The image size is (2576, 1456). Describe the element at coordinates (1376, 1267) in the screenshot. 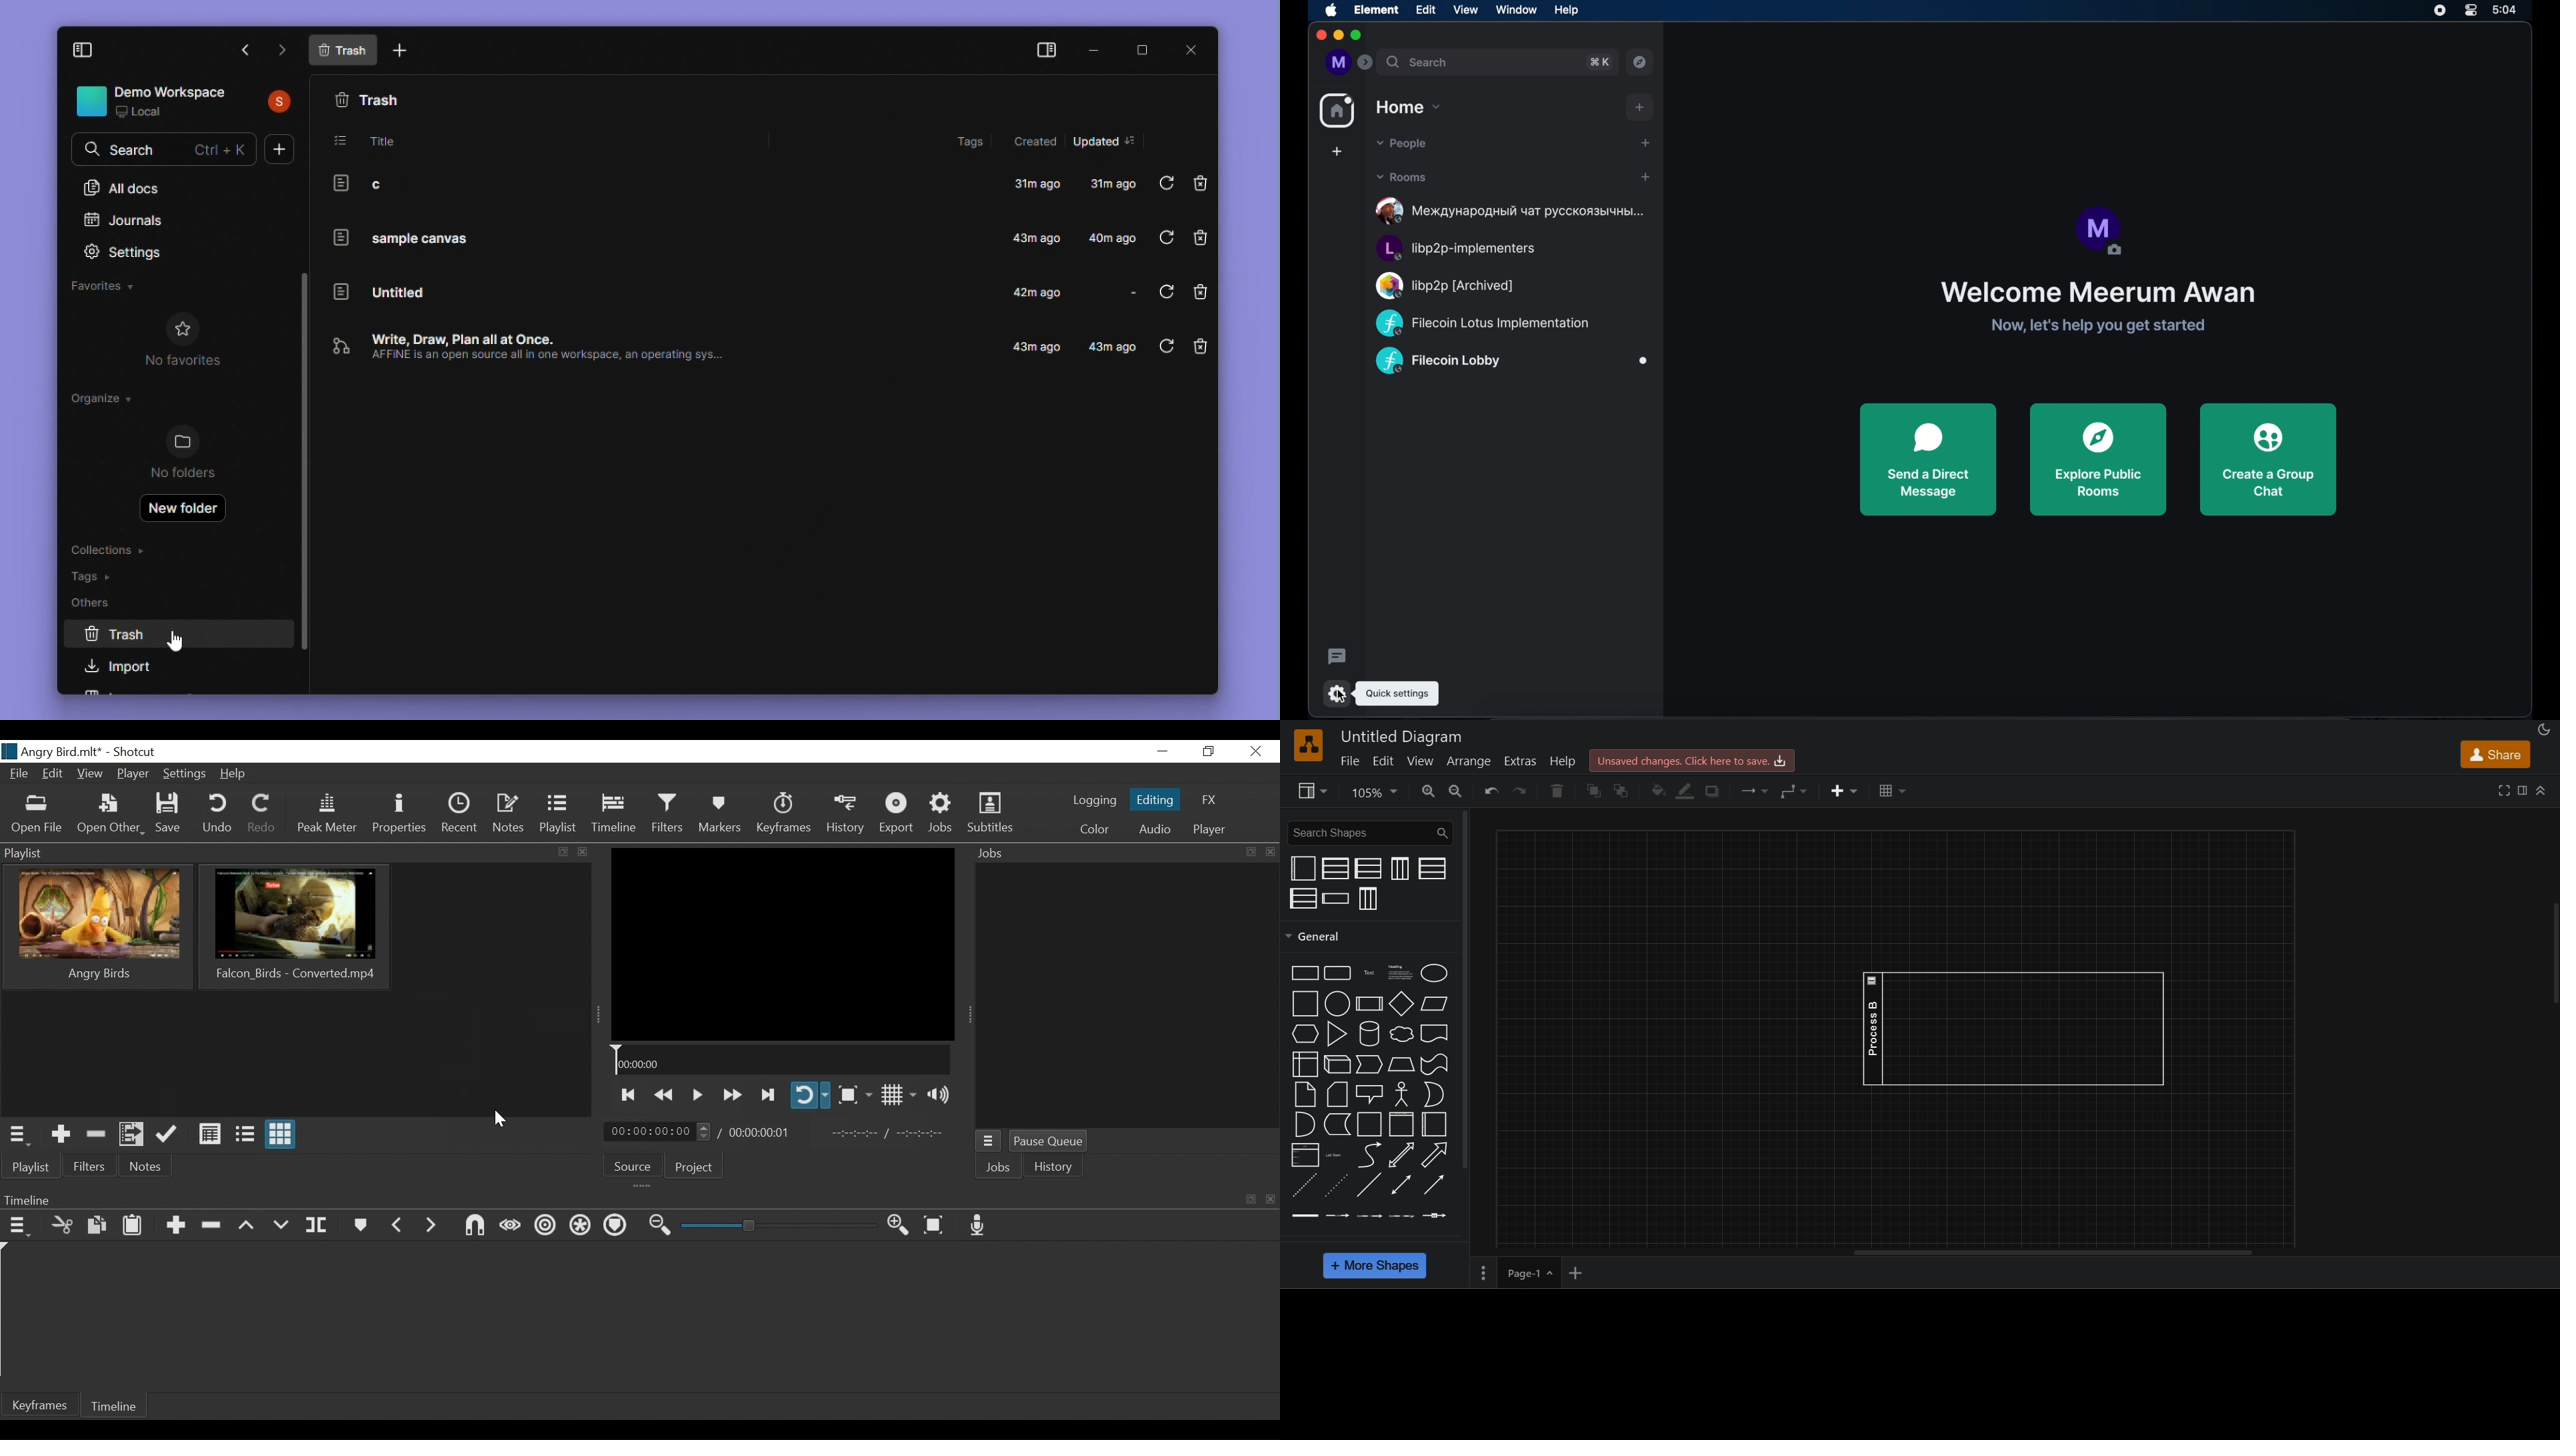

I see `more shapes` at that location.